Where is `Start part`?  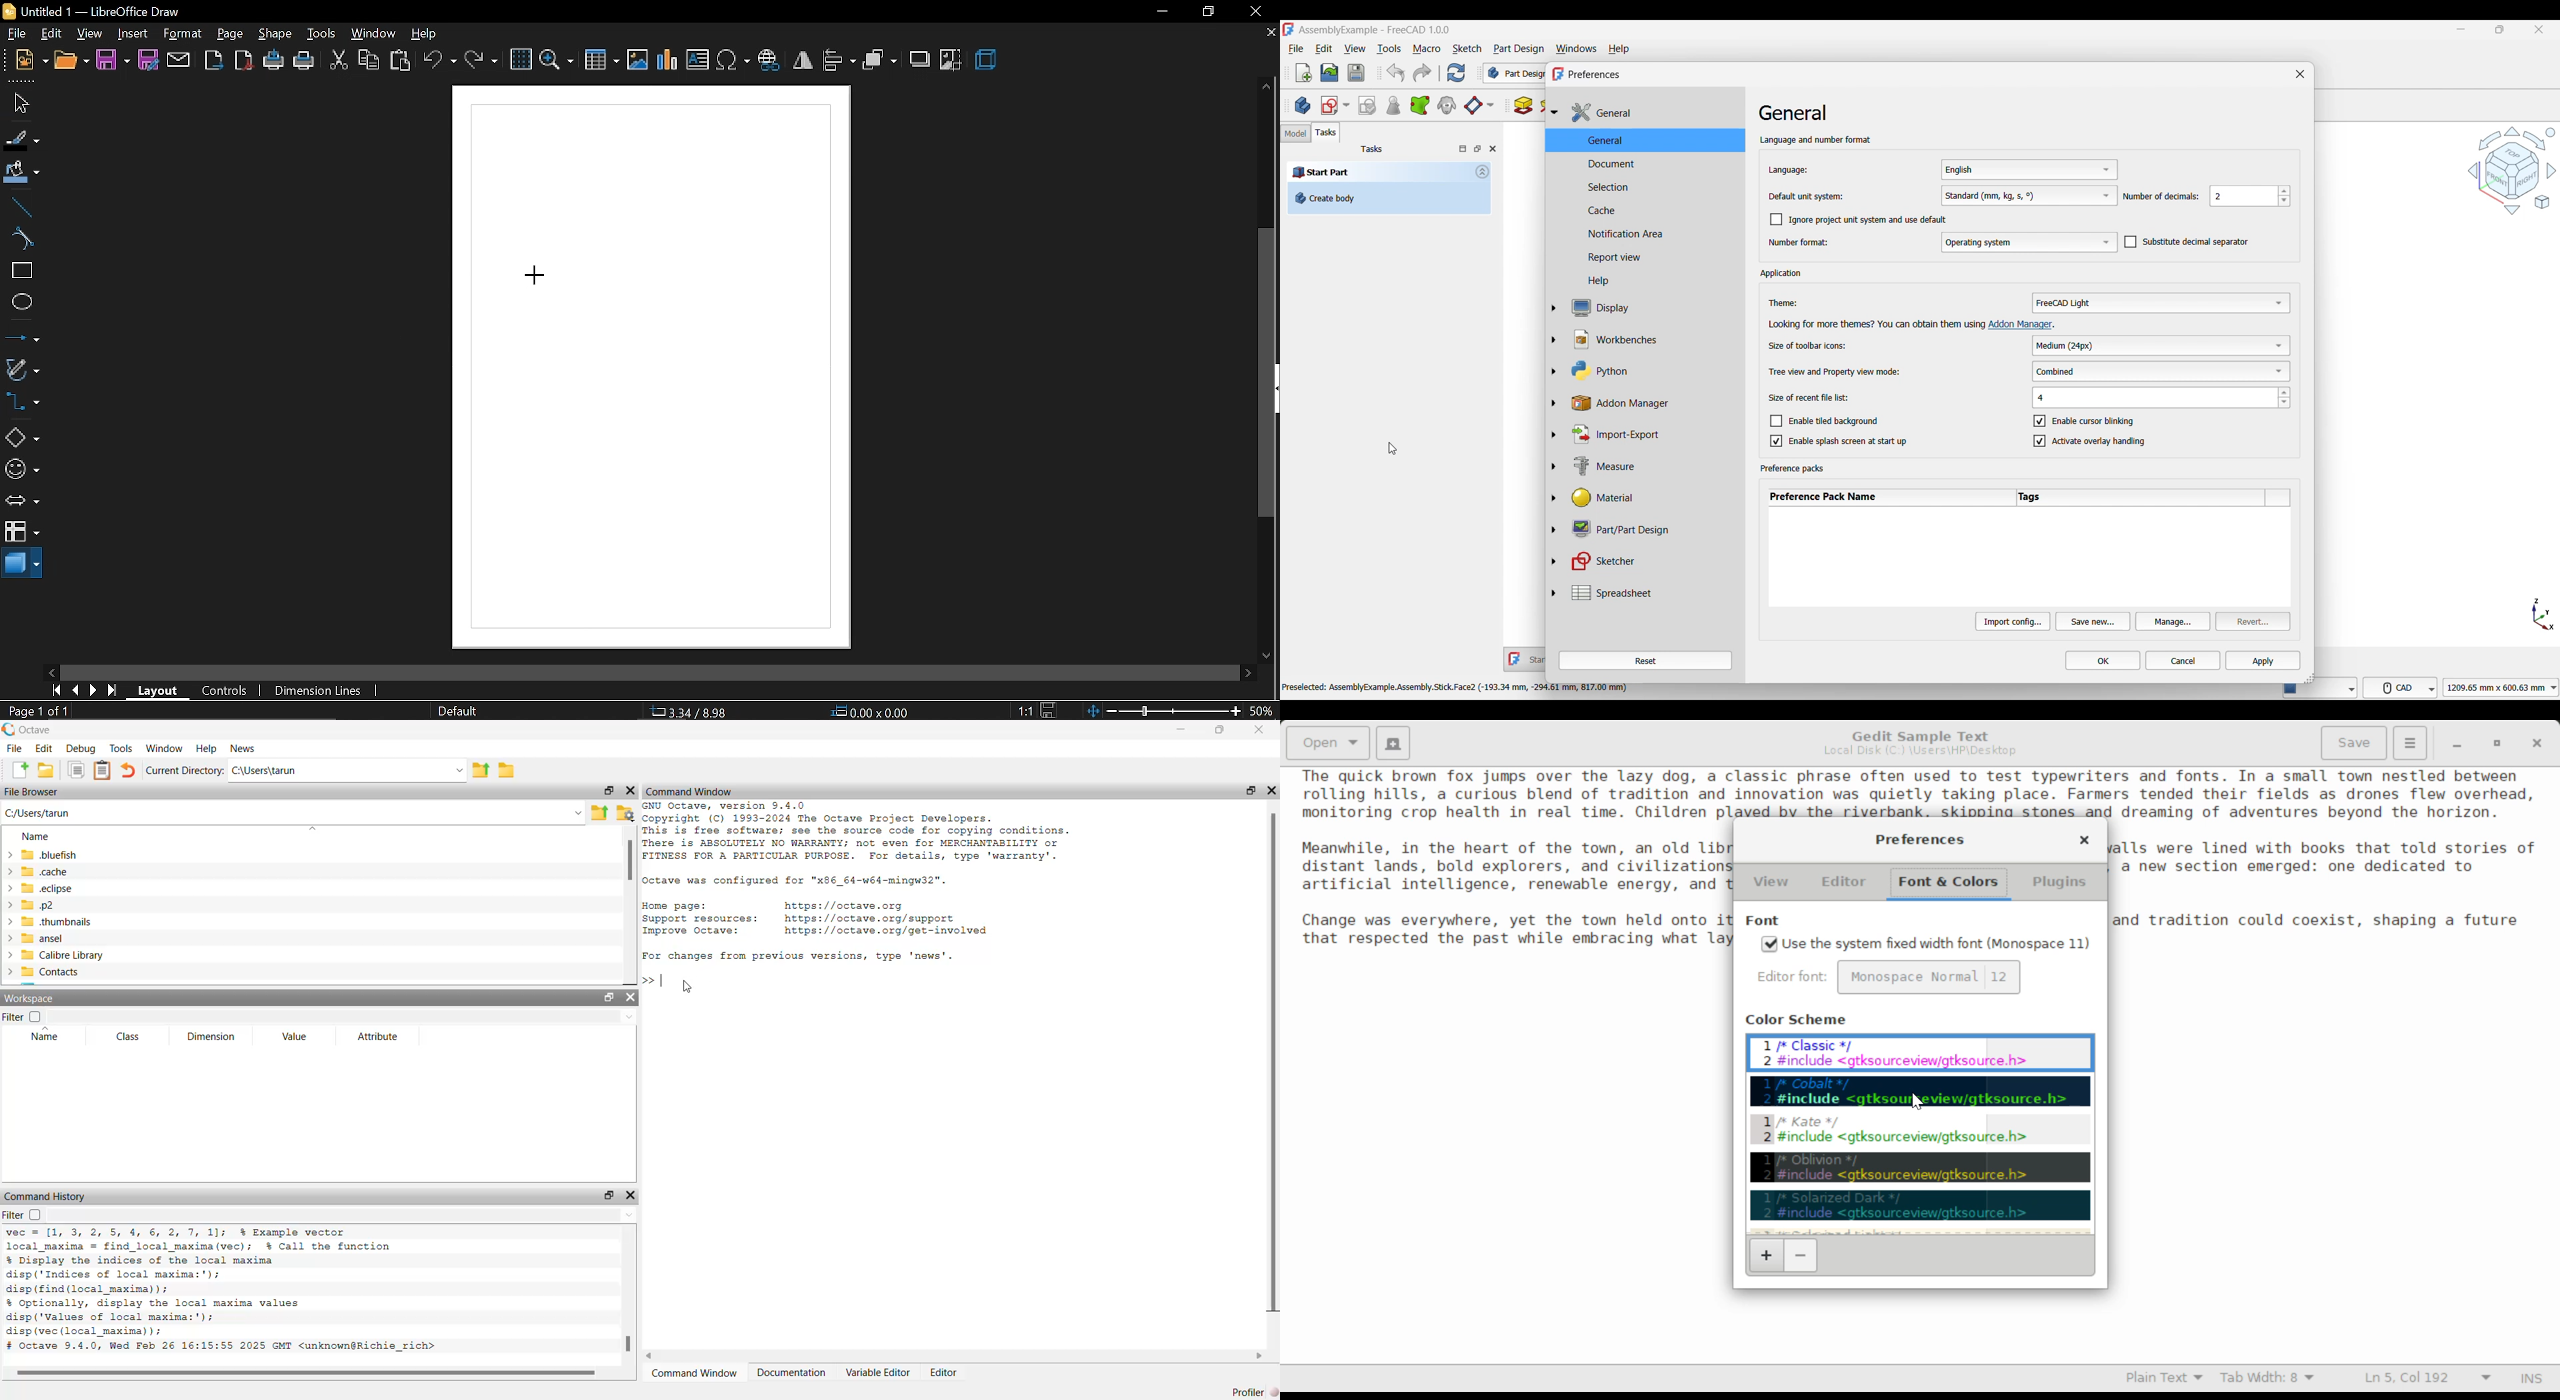 Start part is located at coordinates (1379, 172).